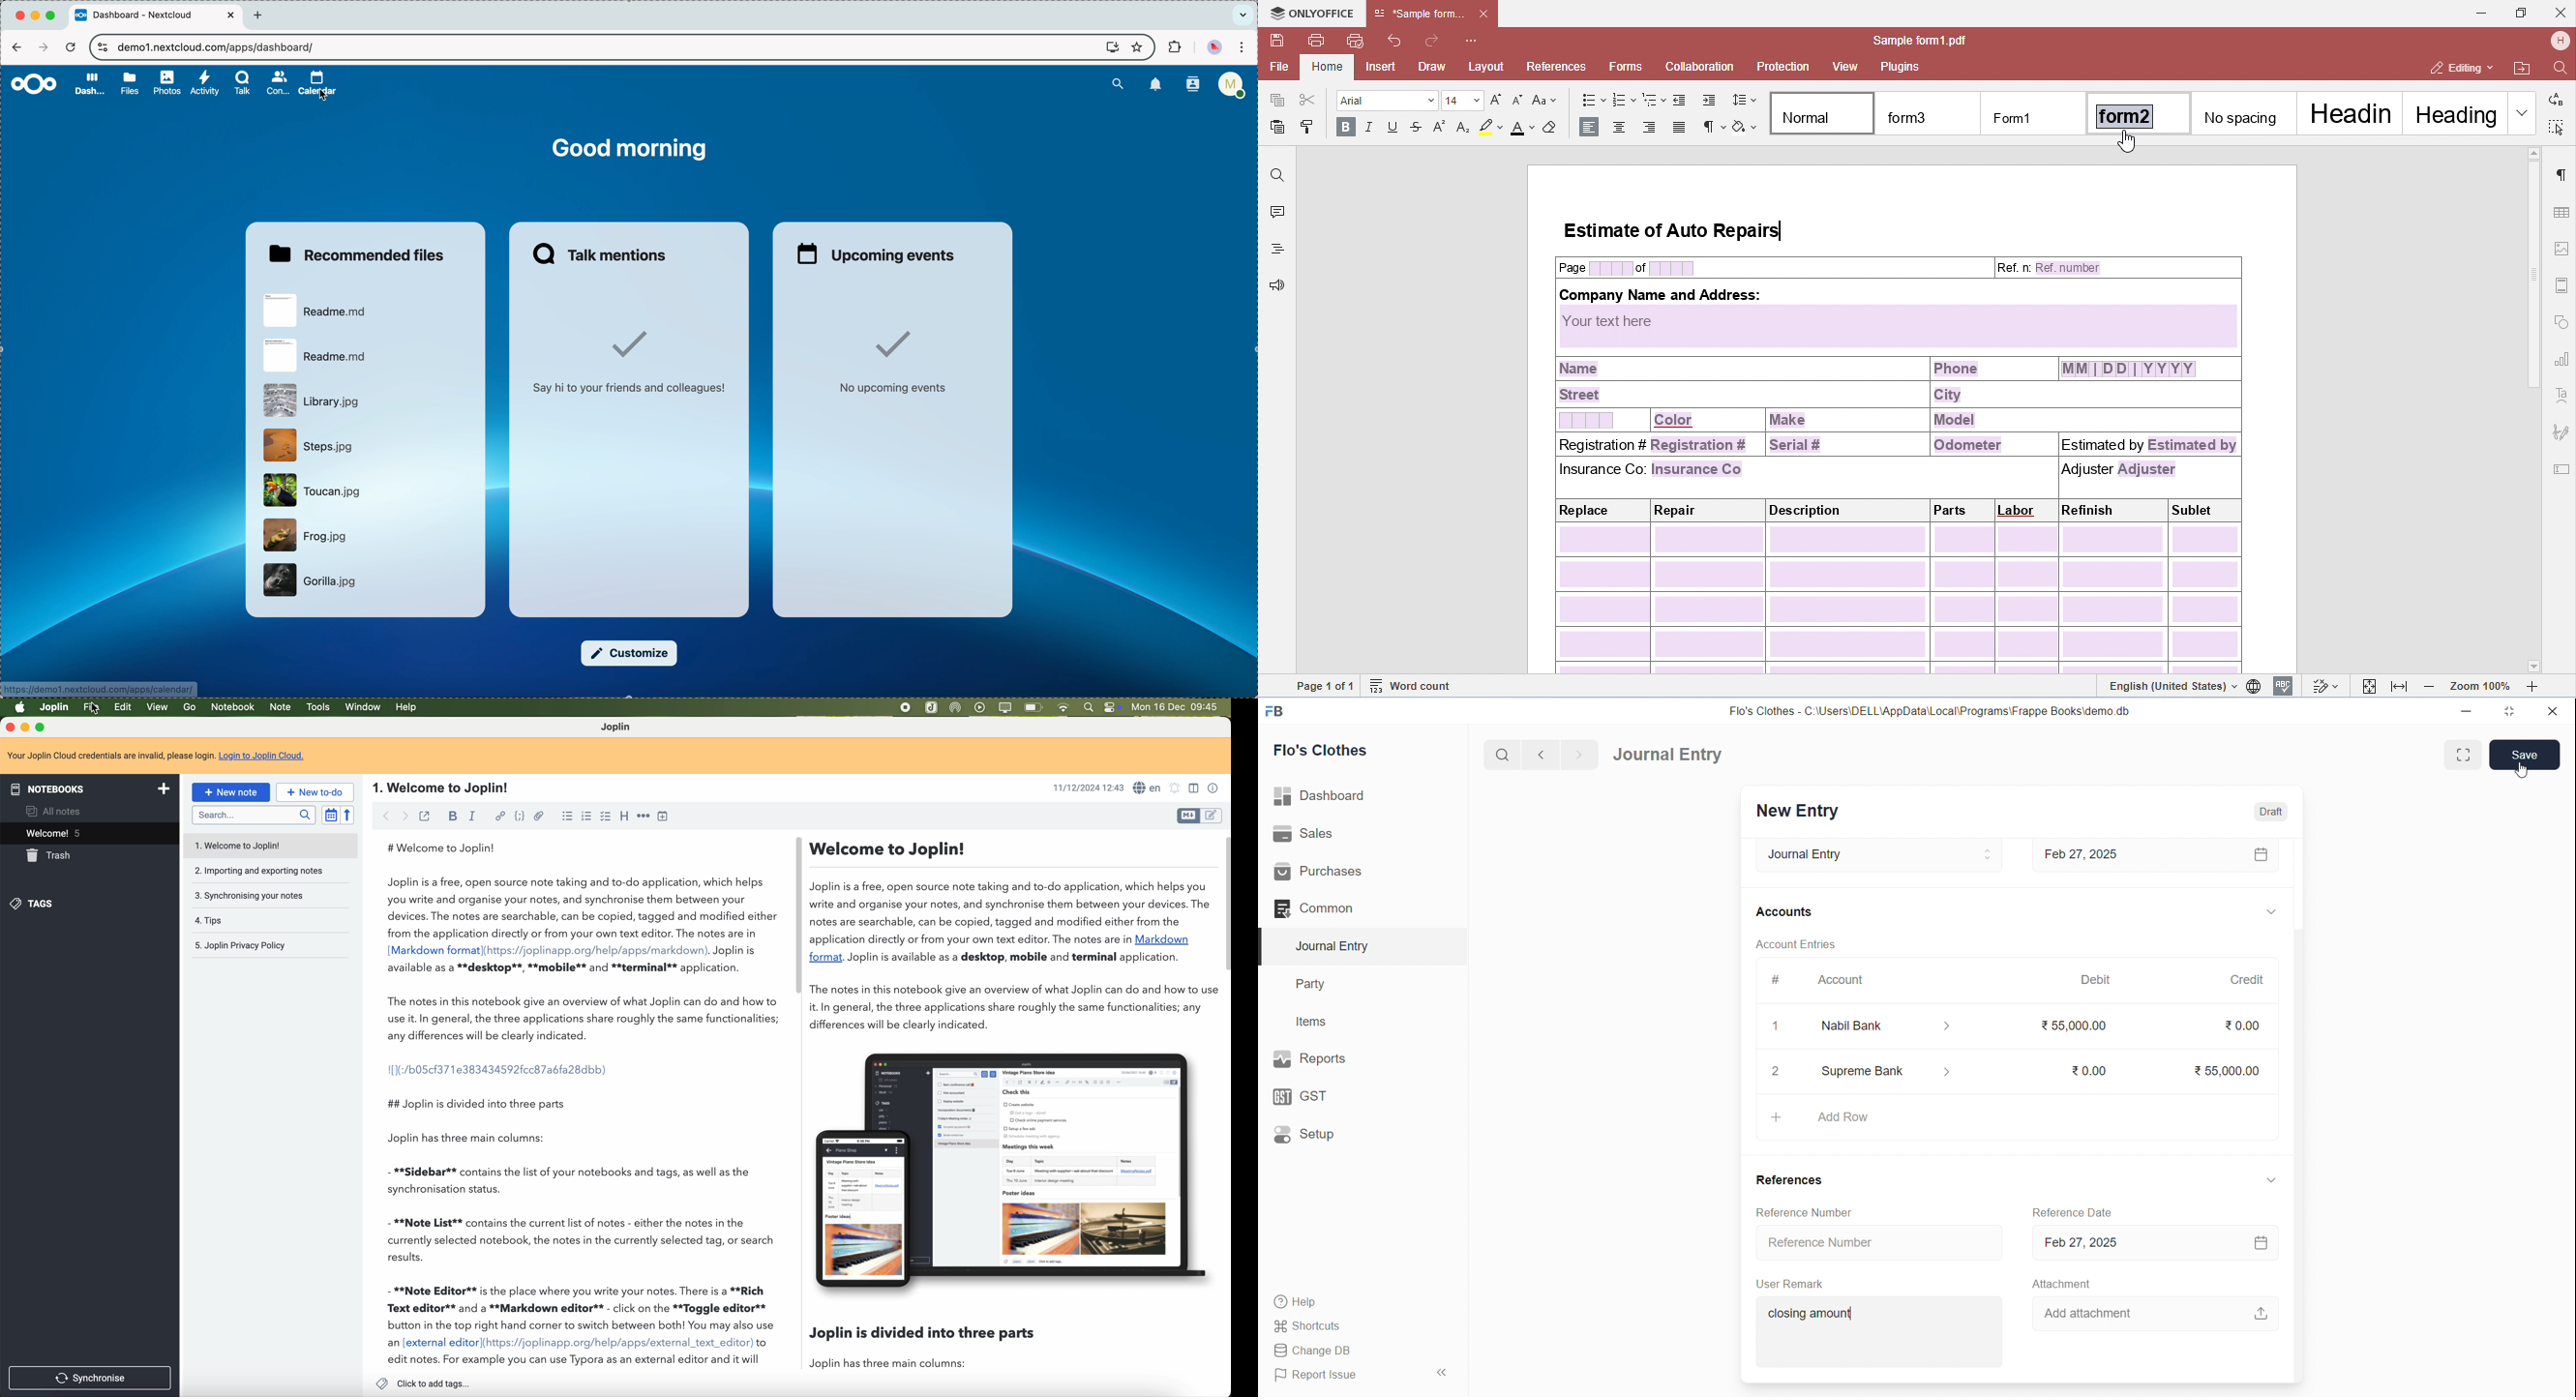  I want to click on Journal Entry, so click(1336, 946).